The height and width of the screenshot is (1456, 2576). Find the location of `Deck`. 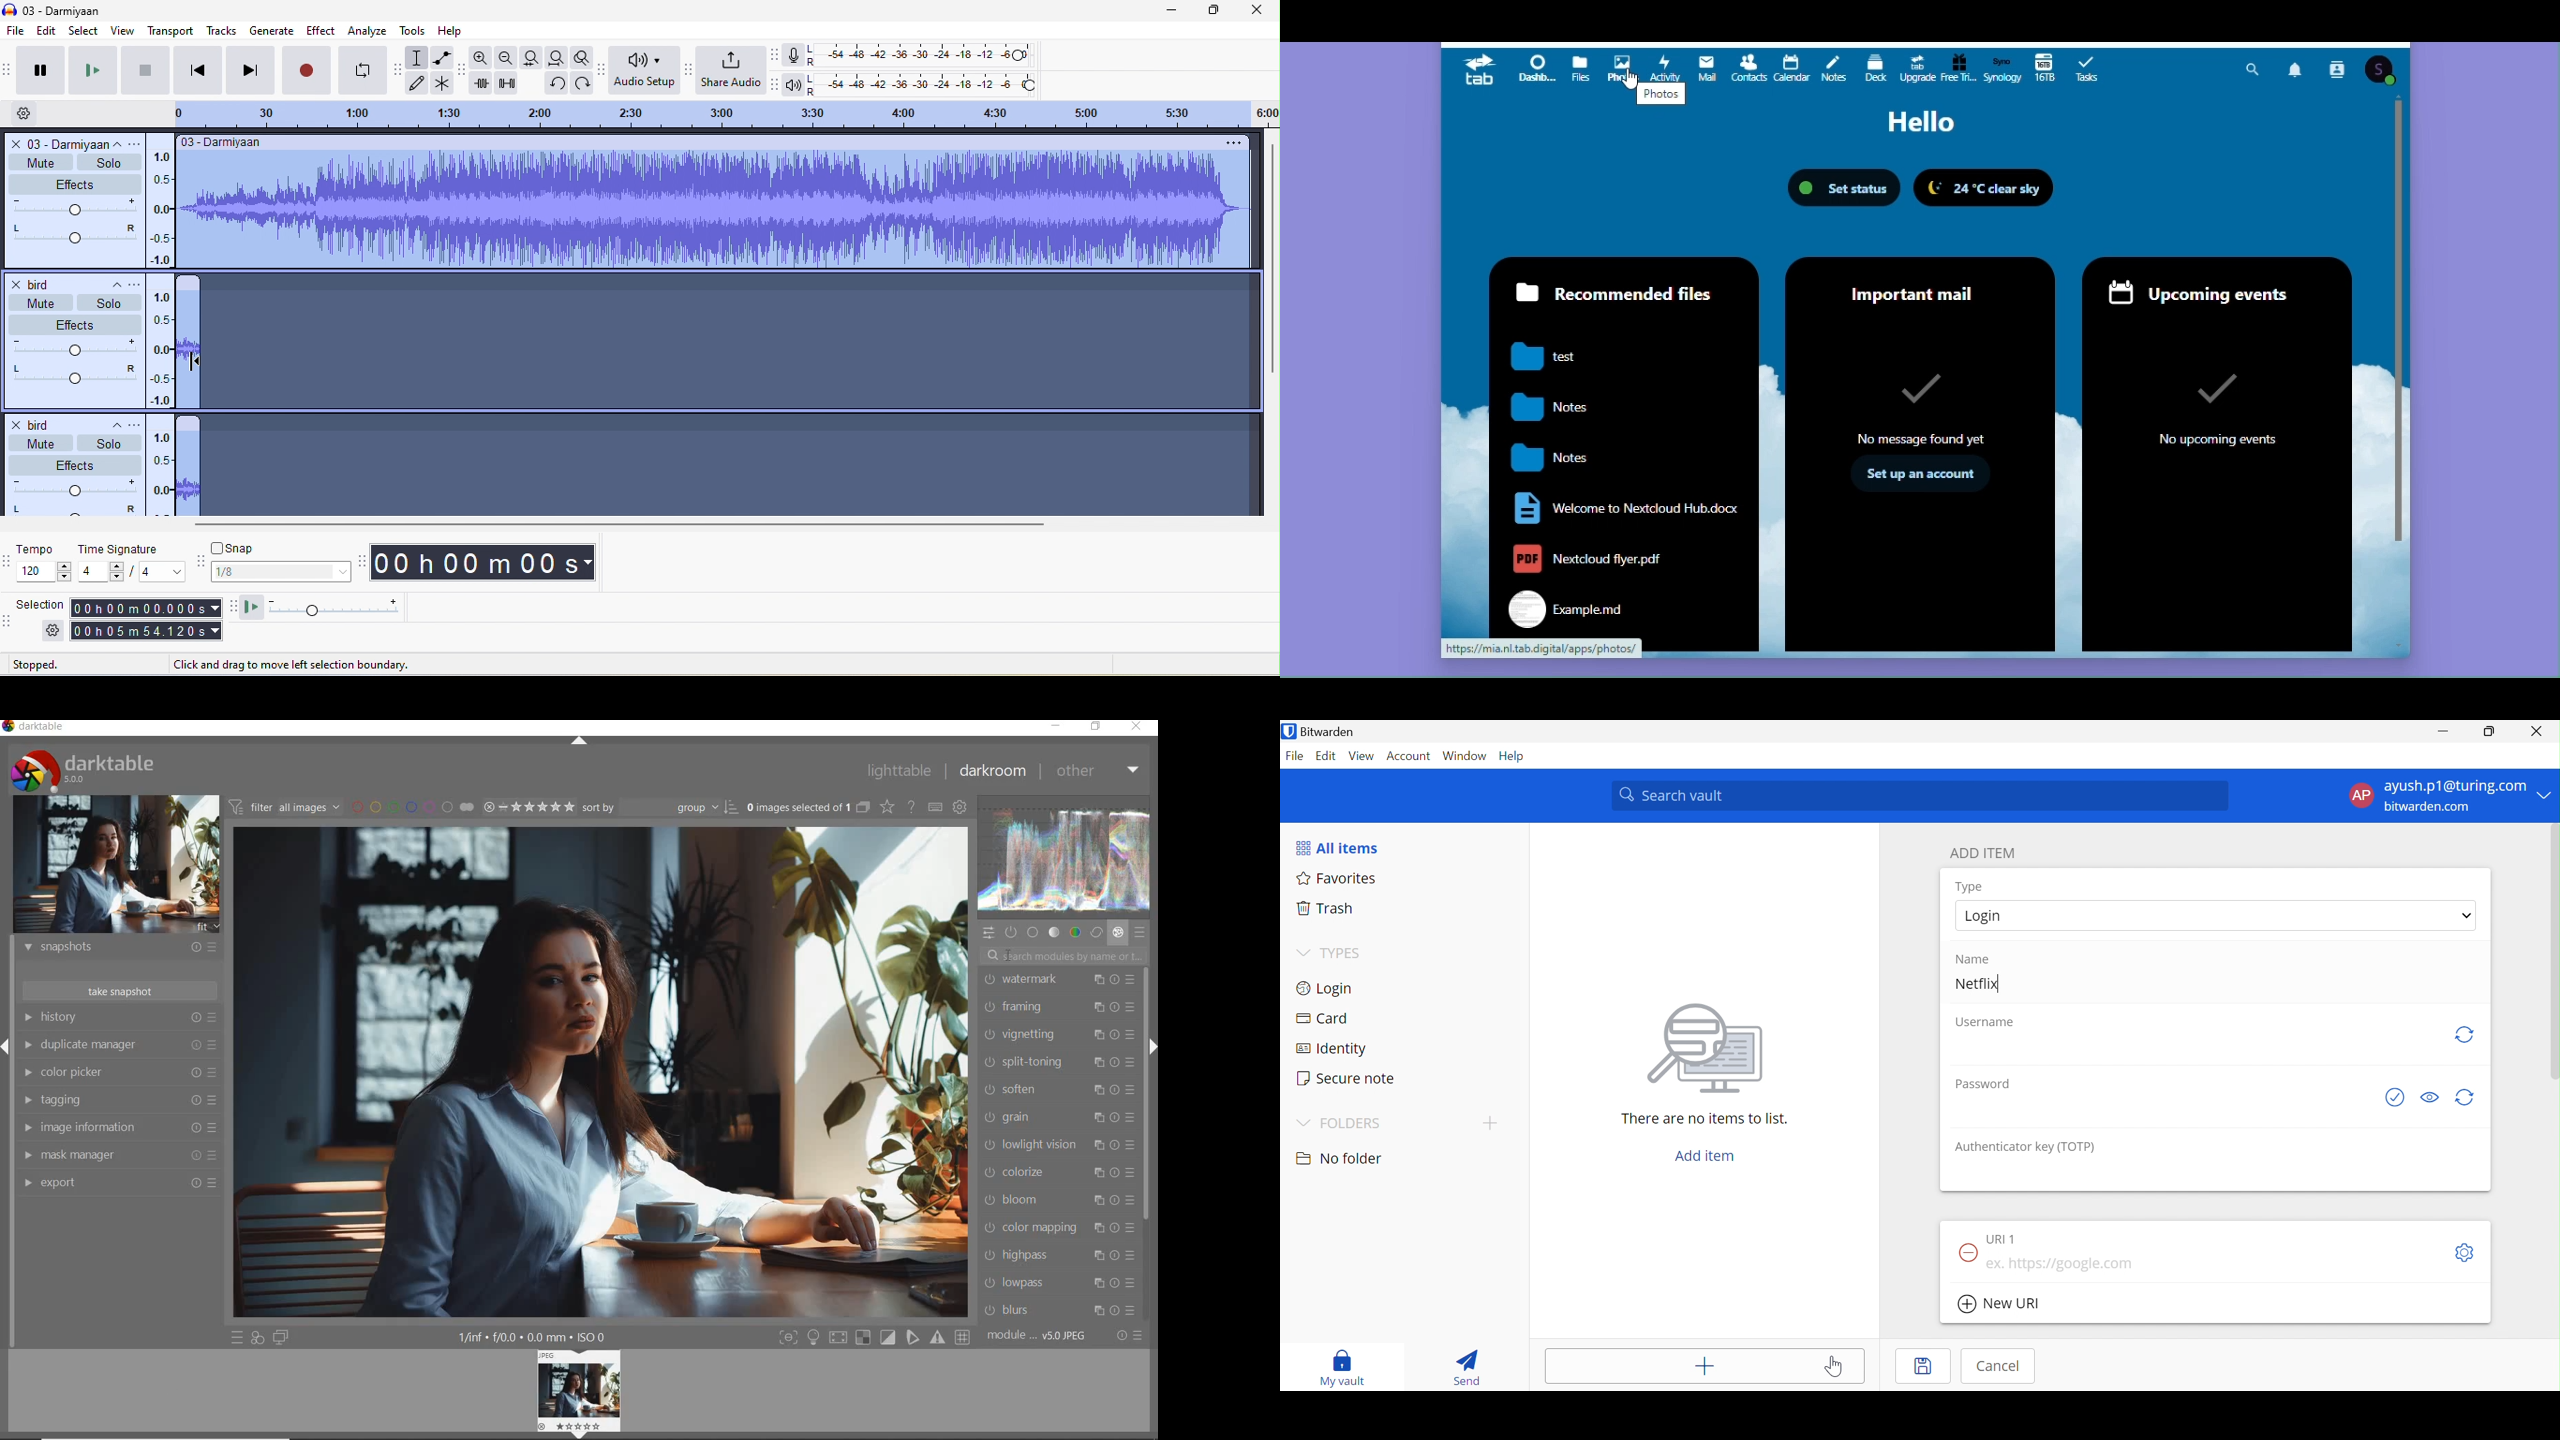

Deck is located at coordinates (1874, 66).